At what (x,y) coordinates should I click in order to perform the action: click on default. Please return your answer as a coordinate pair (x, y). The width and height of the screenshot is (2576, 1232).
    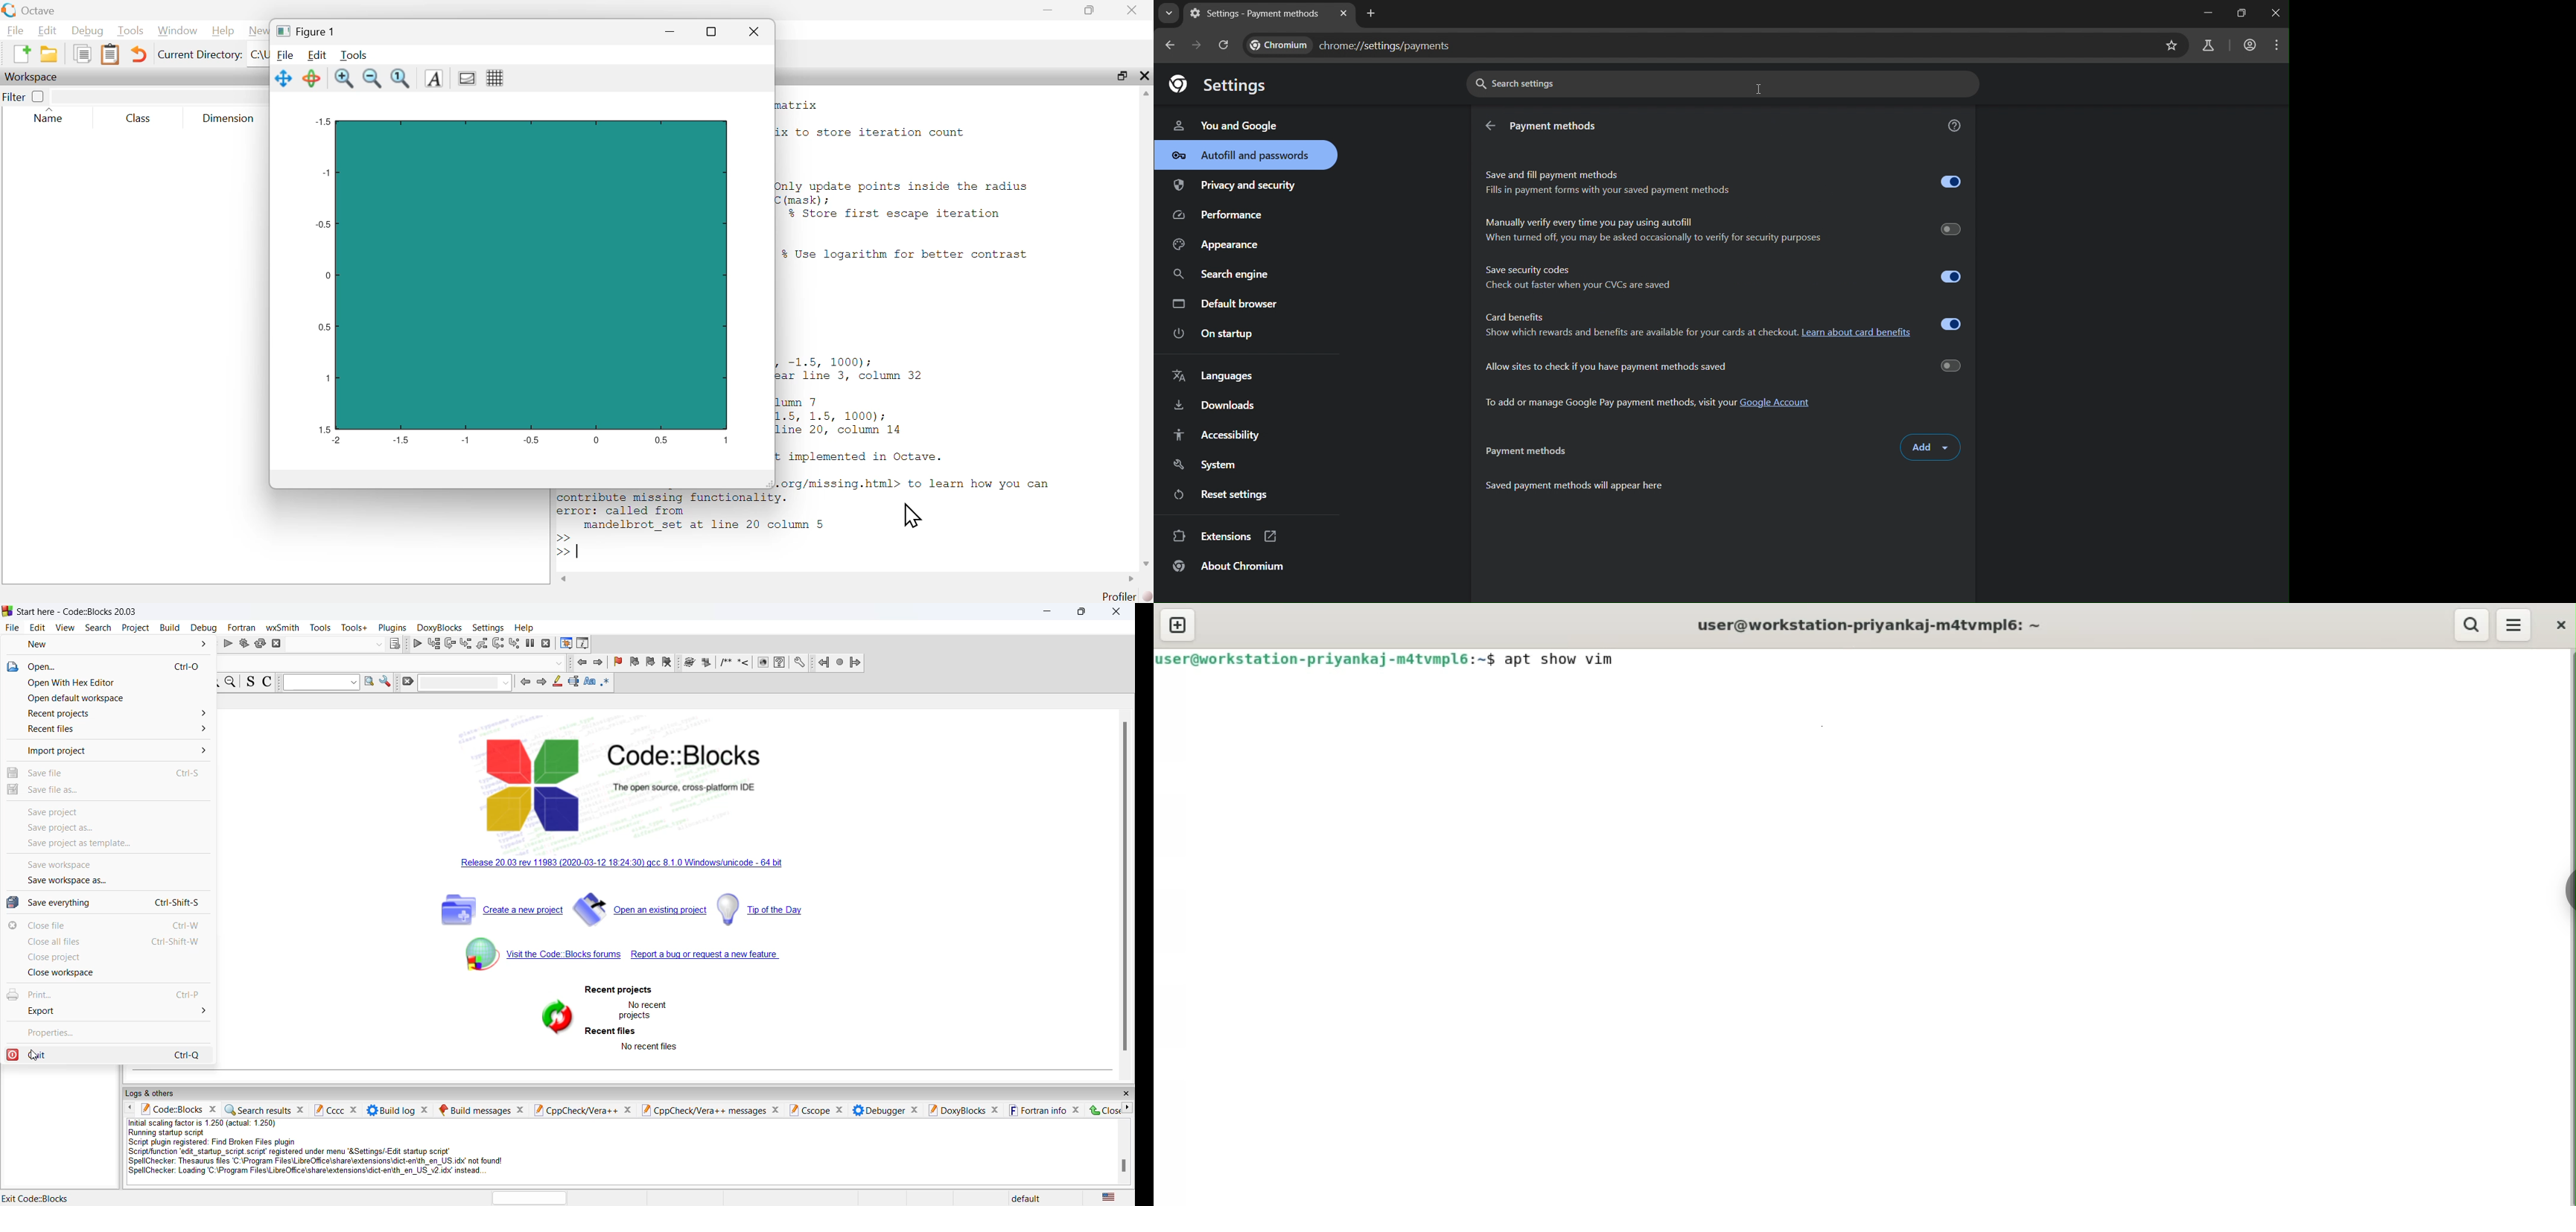
    Looking at the image, I should click on (1027, 1197).